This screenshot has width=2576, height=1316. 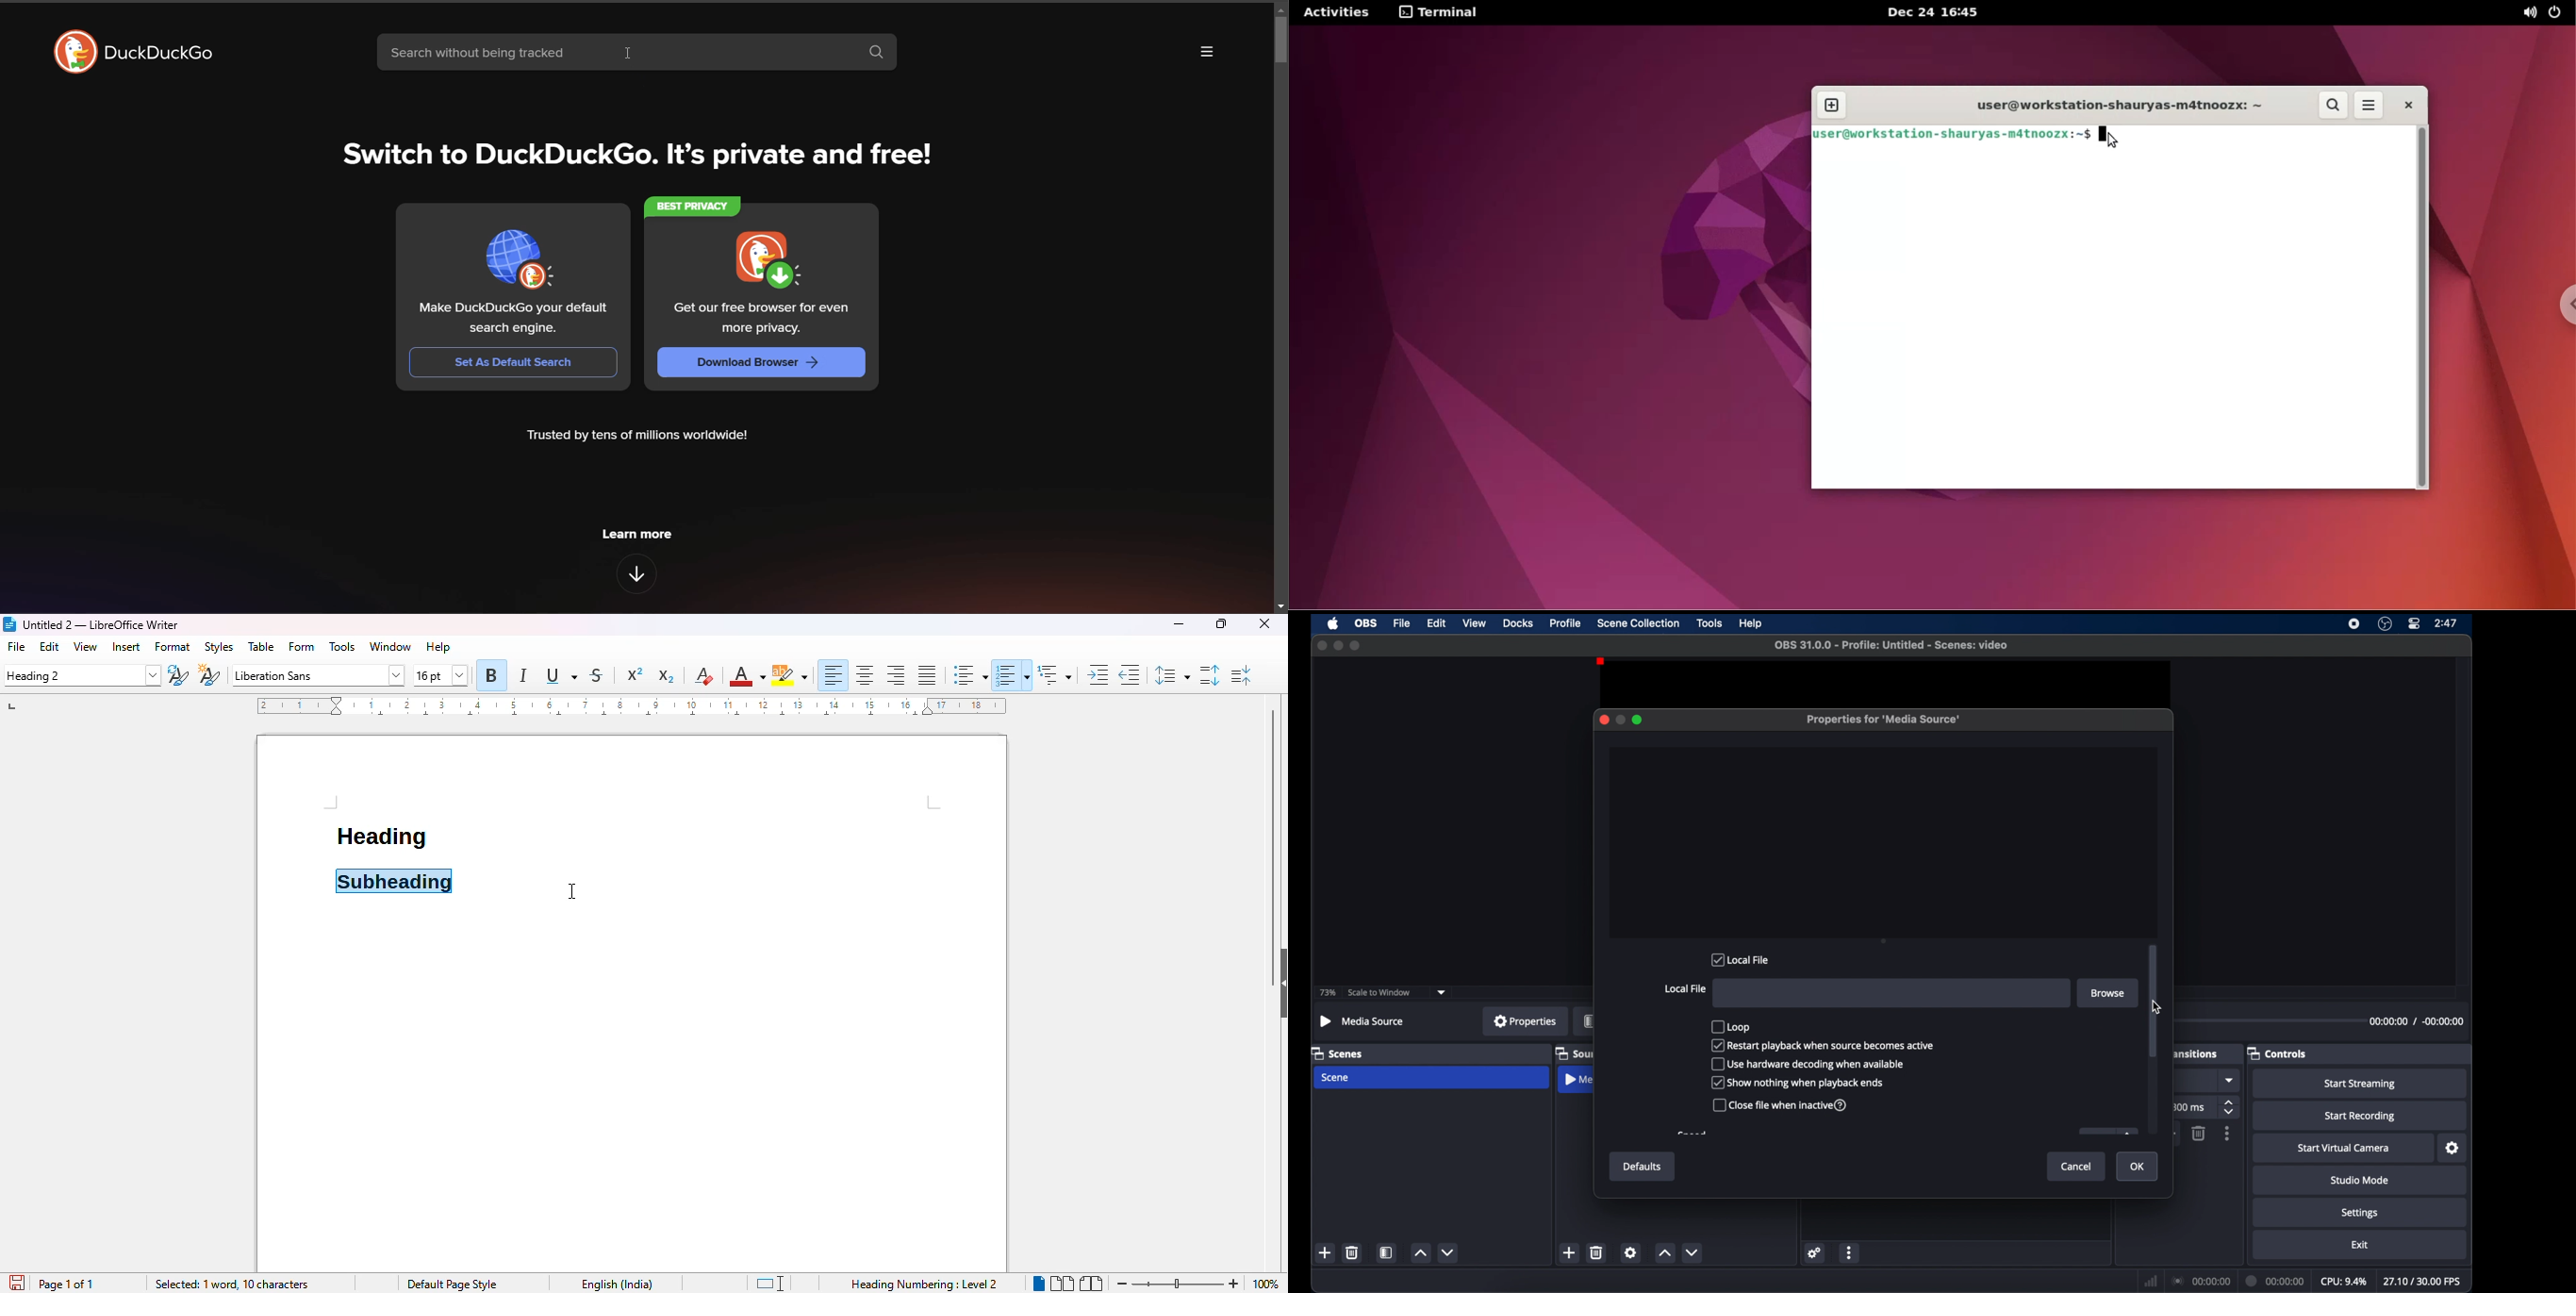 I want to click on logo, so click(x=10, y=624).